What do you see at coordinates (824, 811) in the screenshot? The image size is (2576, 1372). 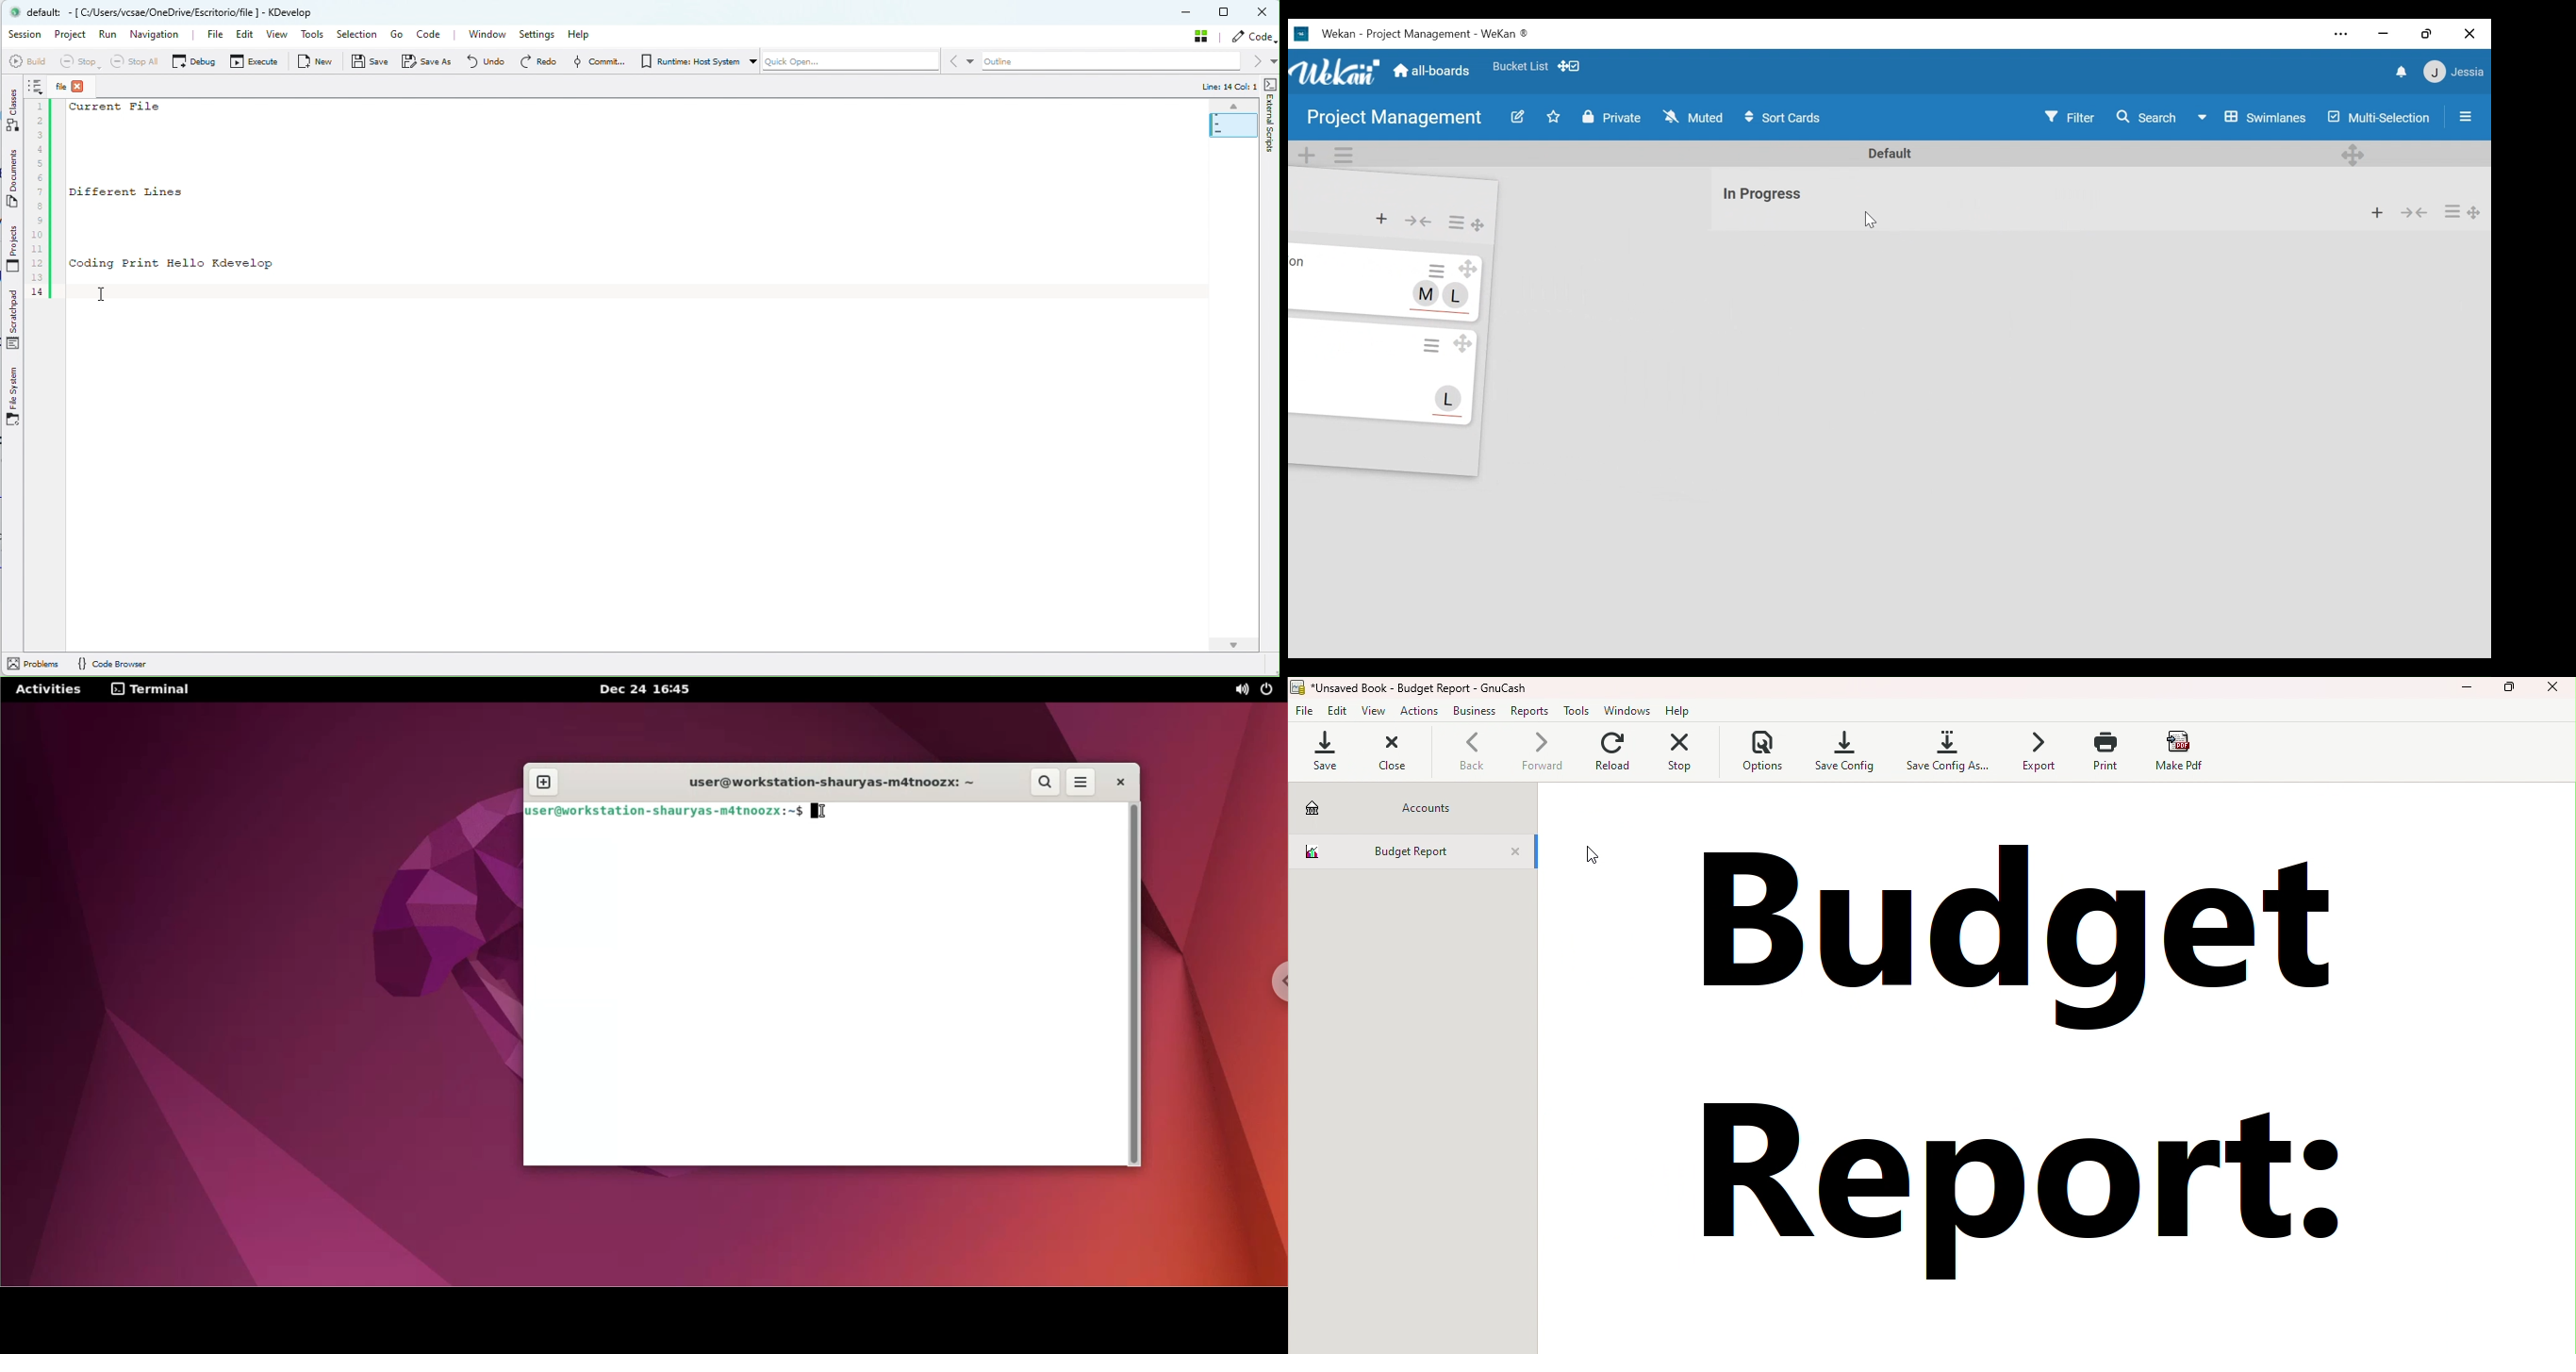 I see `cursor` at bounding box center [824, 811].